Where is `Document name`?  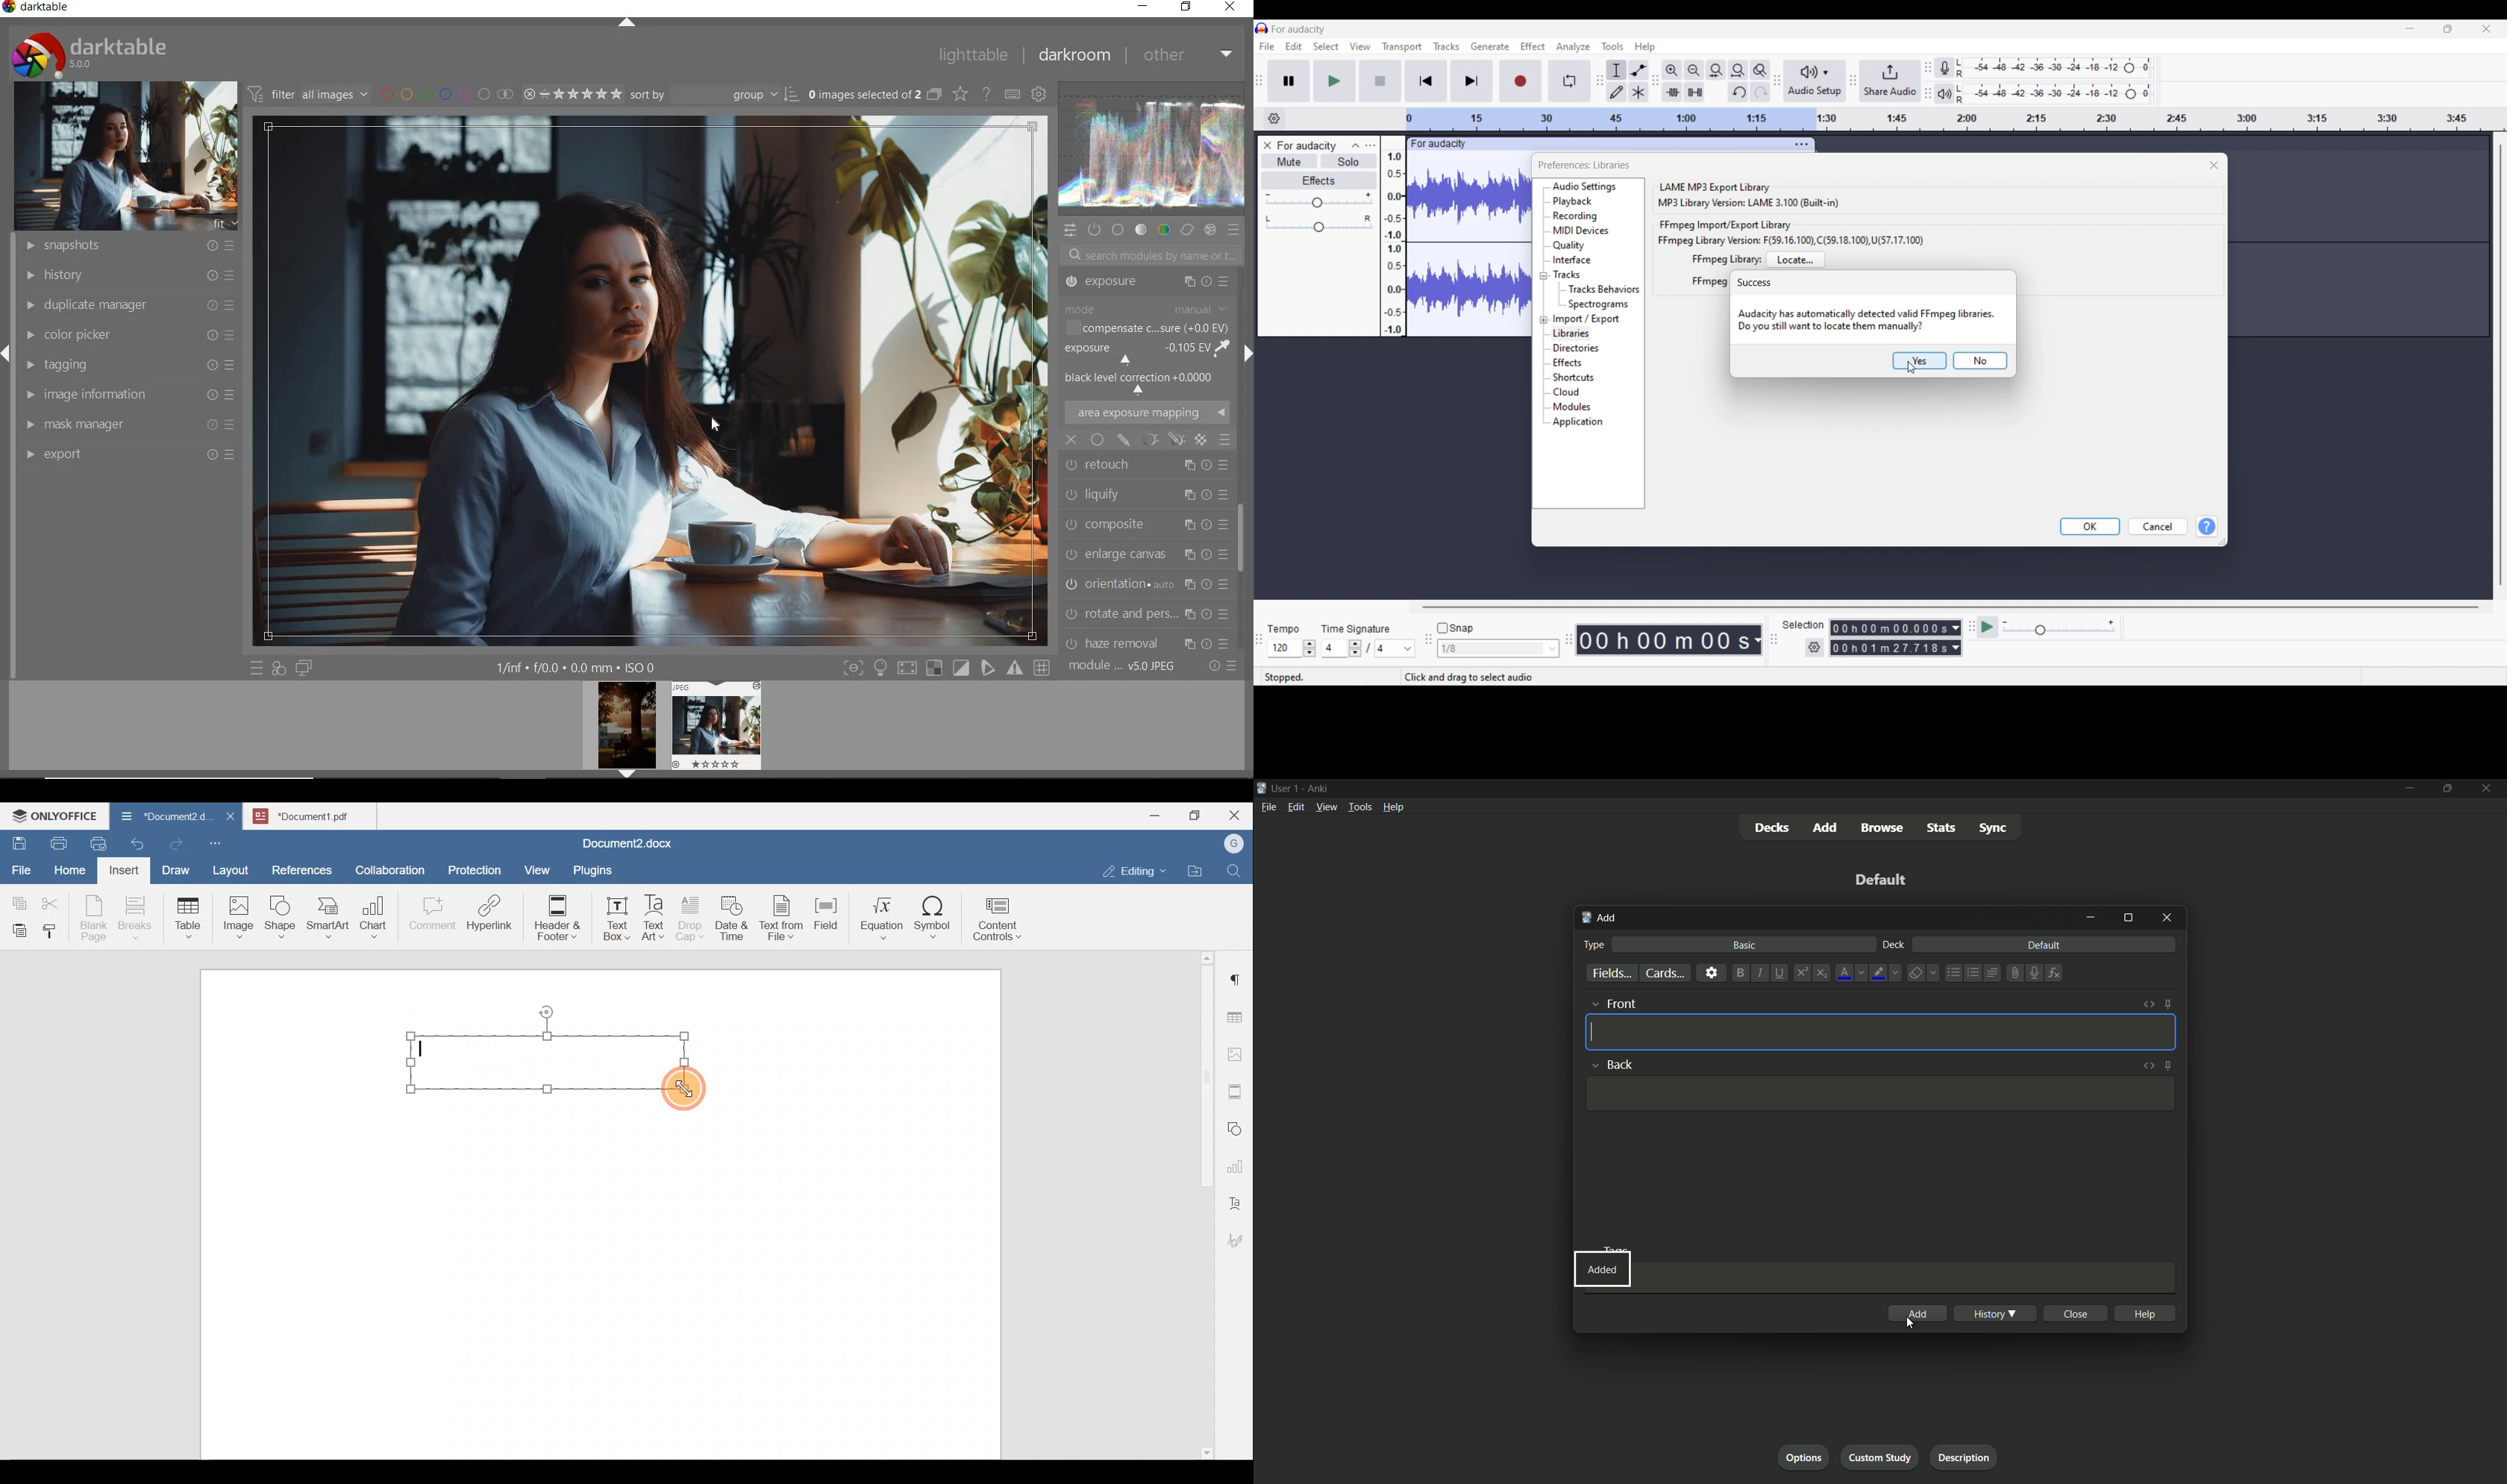
Document name is located at coordinates (624, 845).